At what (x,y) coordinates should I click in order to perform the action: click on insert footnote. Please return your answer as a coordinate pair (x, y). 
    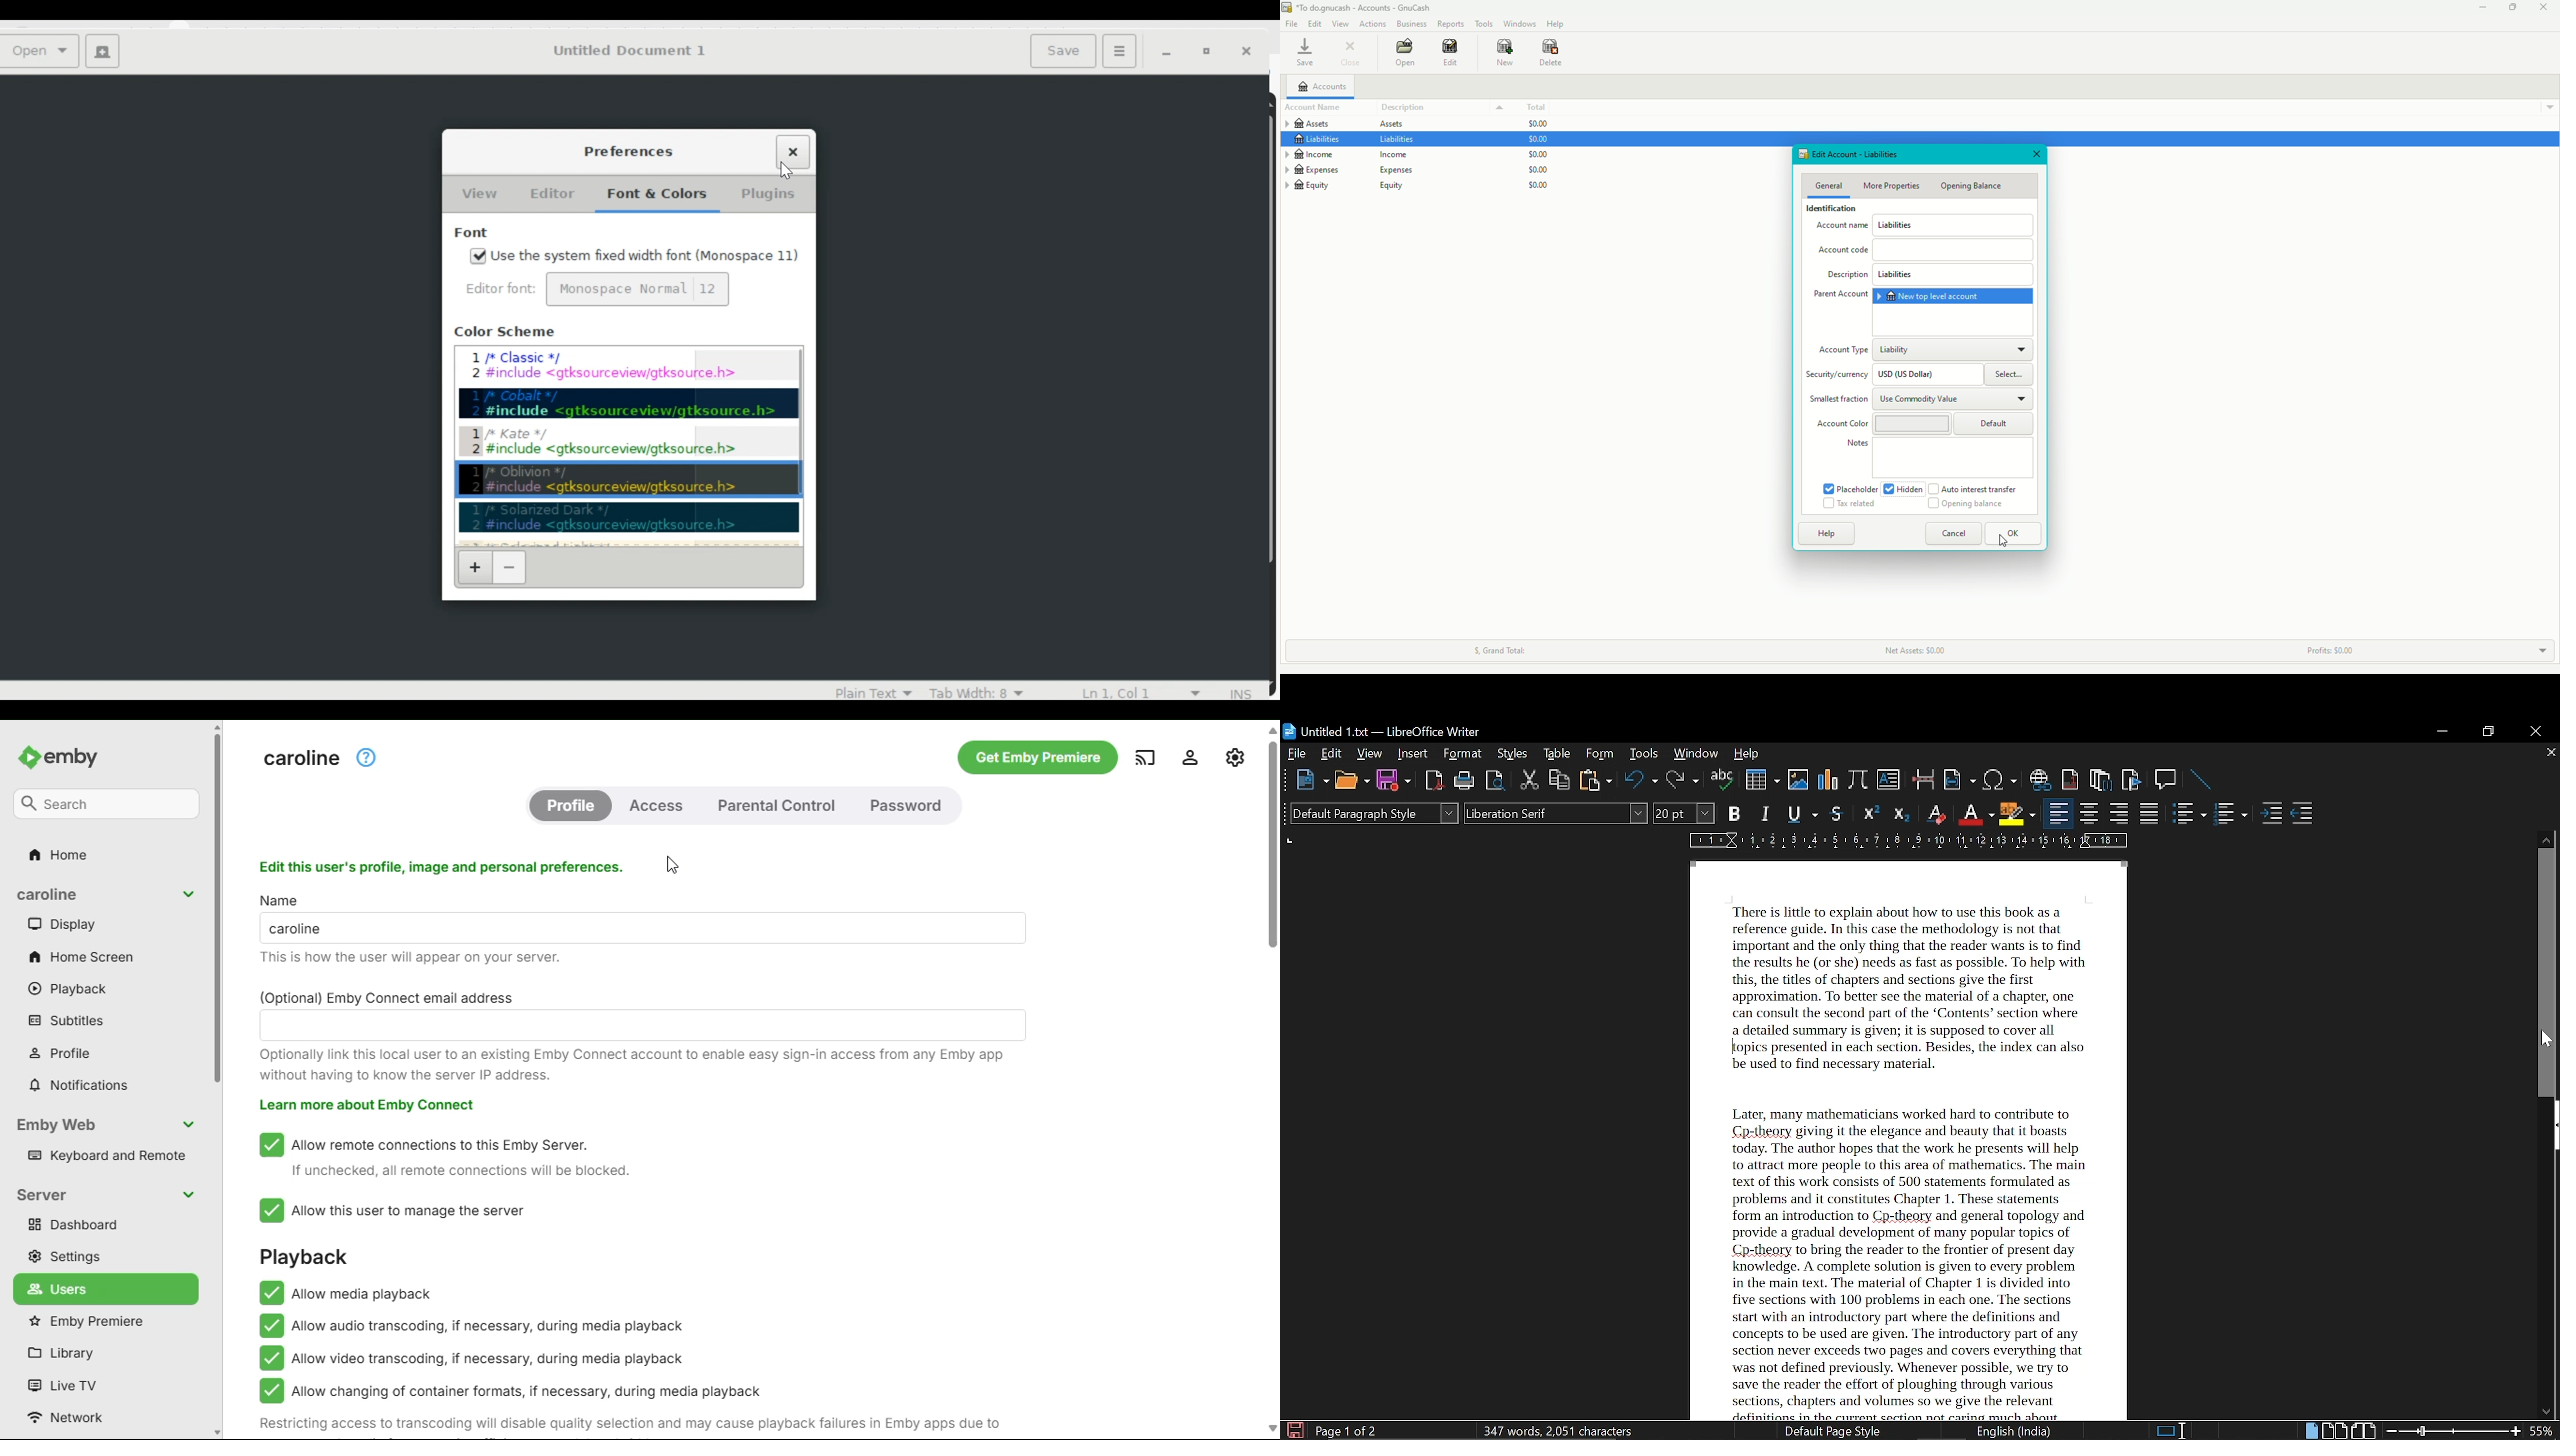
    Looking at the image, I should click on (2071, 779).